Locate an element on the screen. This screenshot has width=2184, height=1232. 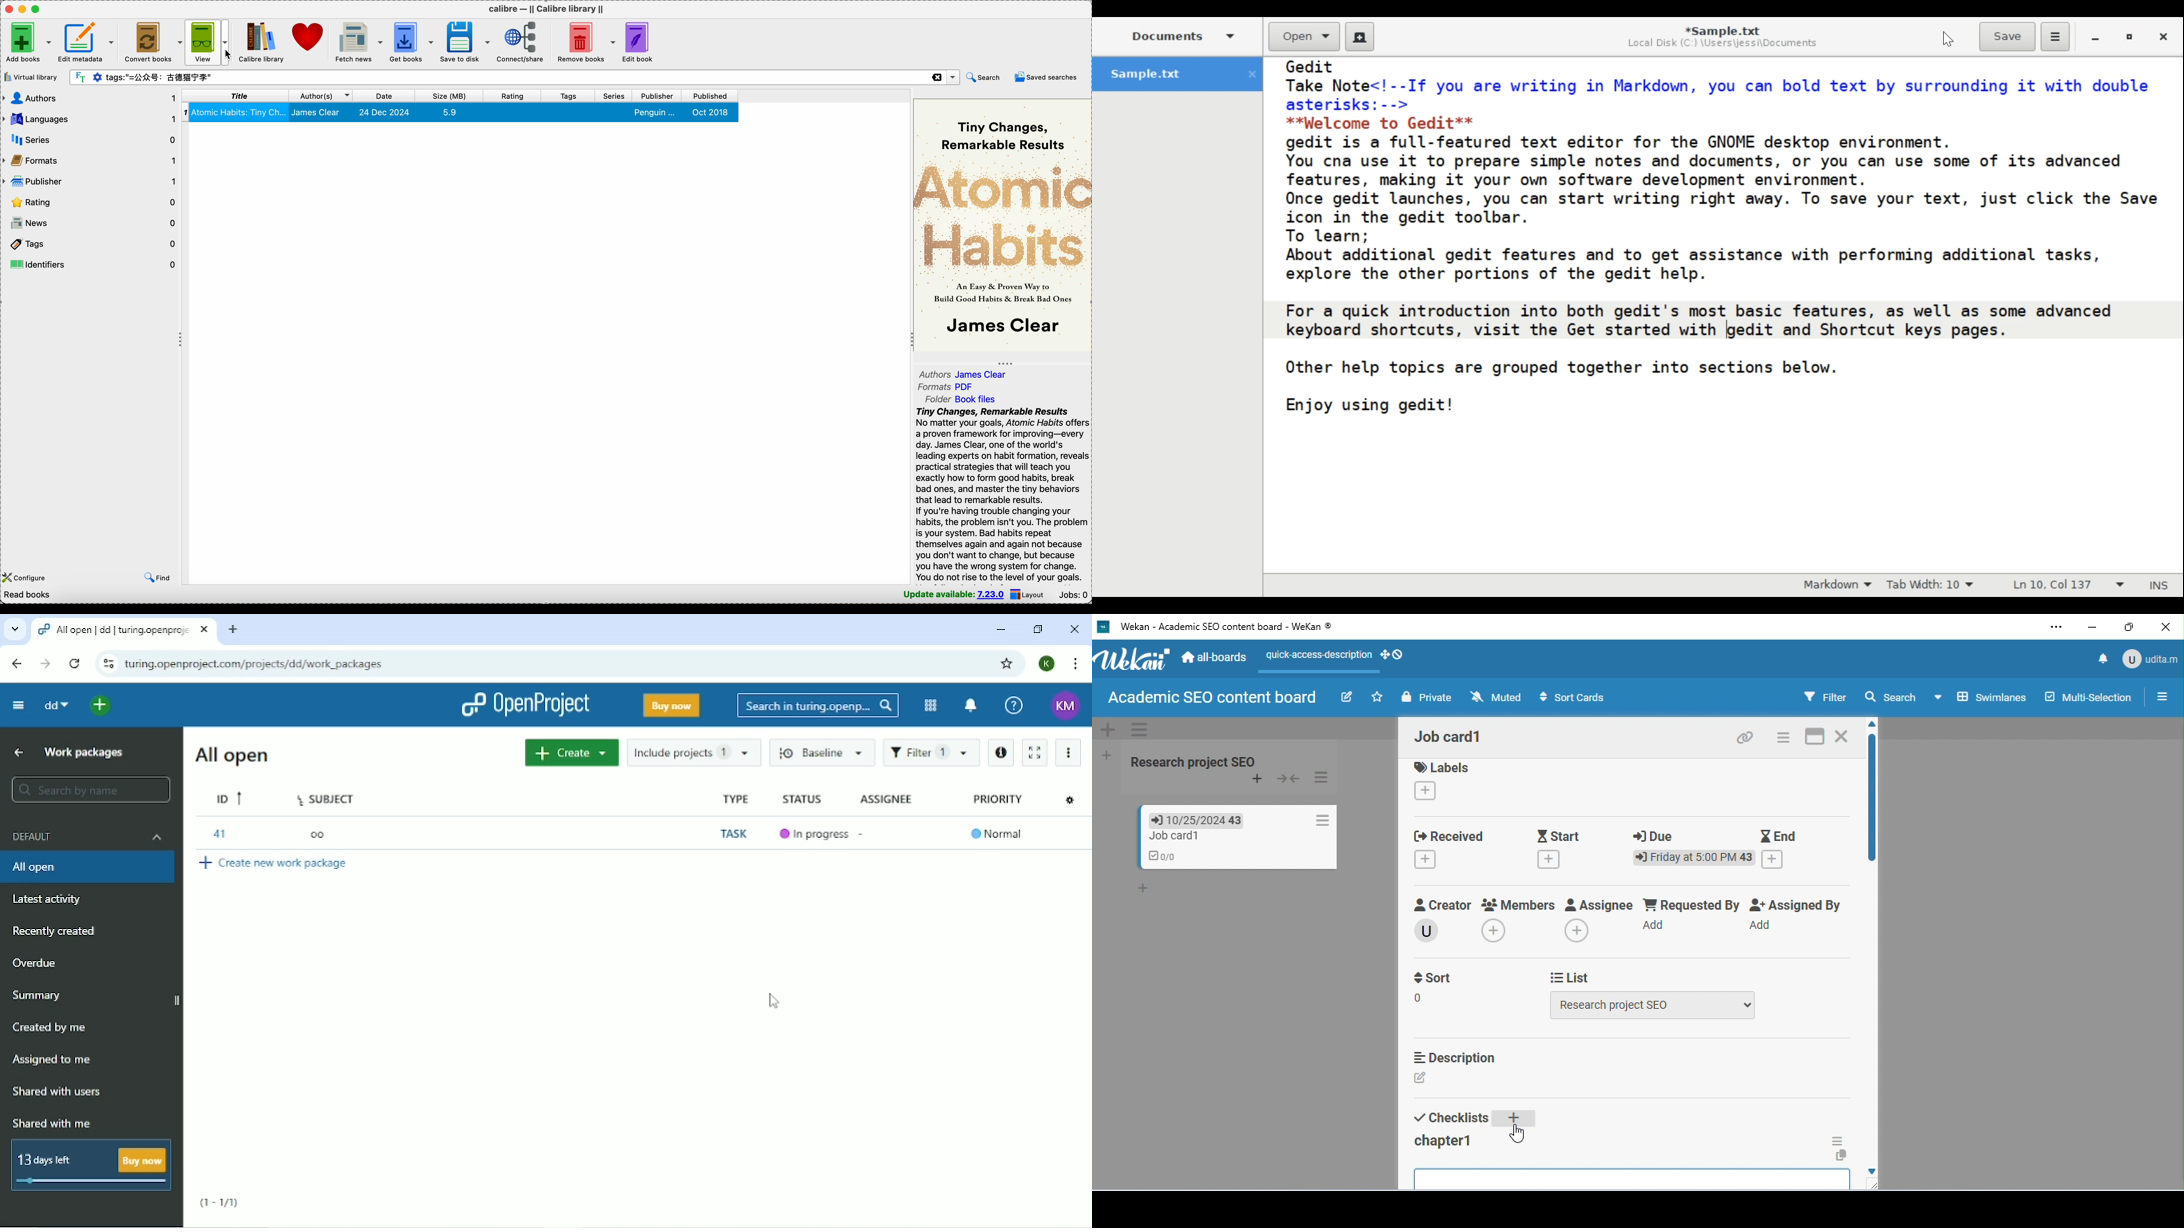
maximize card is located at coordinates (1815, 737).